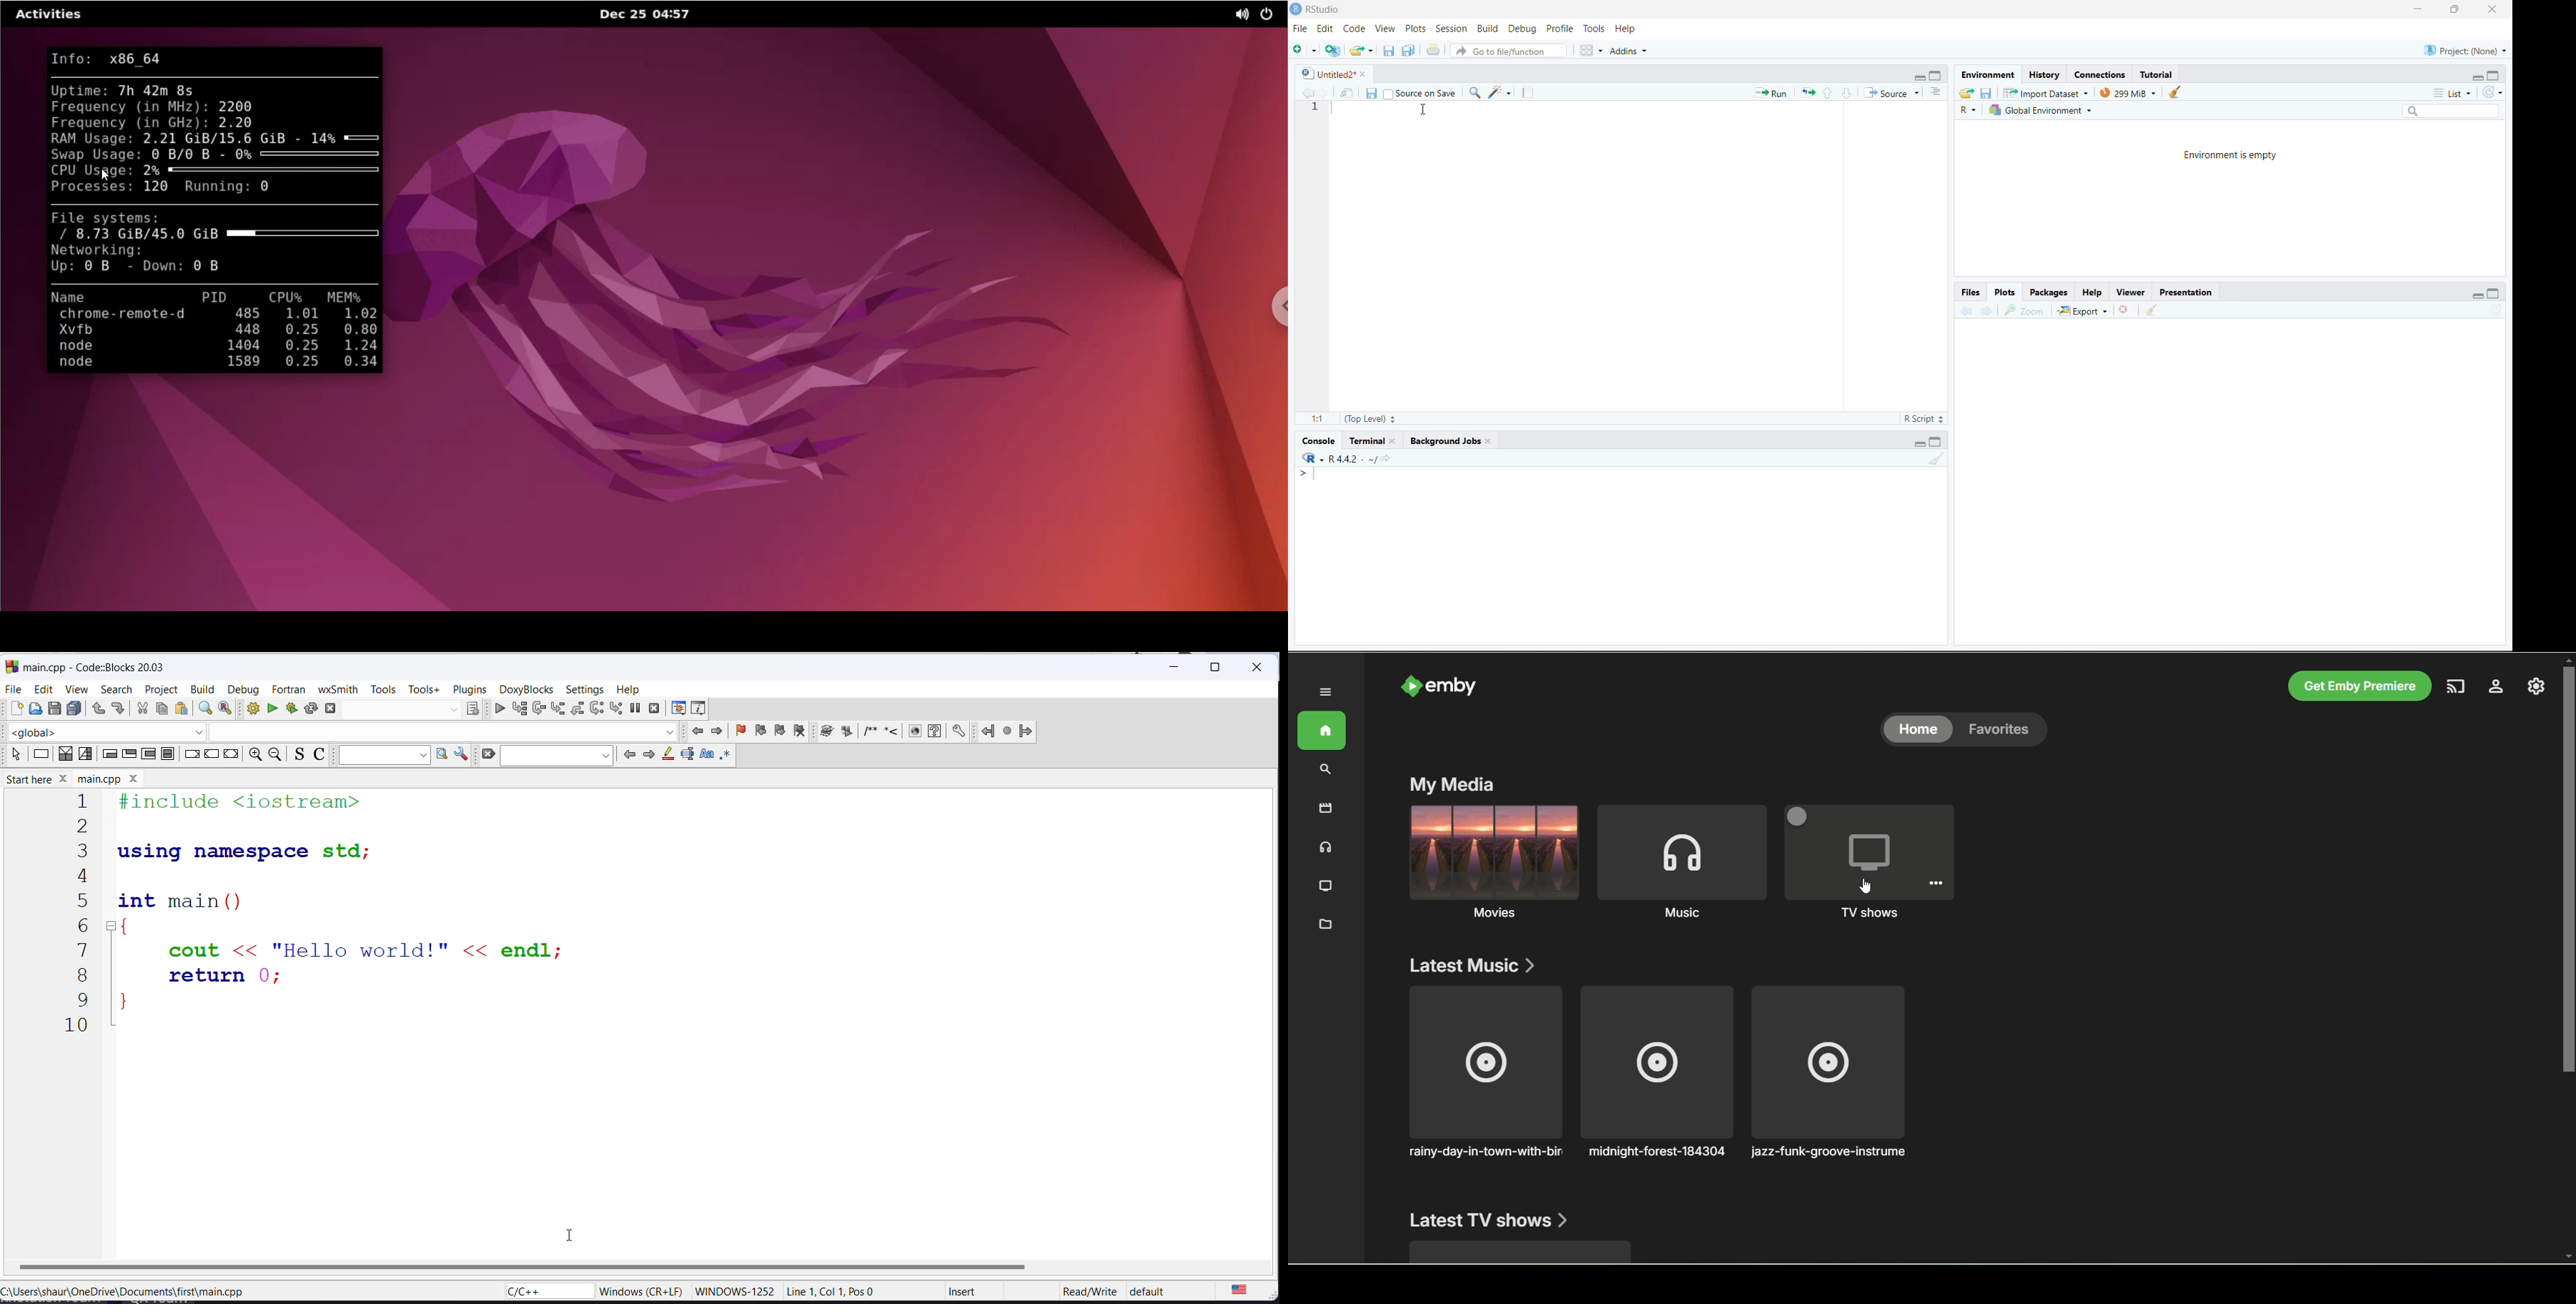 The height and width of the screenshot is (1316, 2576). I want to click on Help, so click(1629, 29).